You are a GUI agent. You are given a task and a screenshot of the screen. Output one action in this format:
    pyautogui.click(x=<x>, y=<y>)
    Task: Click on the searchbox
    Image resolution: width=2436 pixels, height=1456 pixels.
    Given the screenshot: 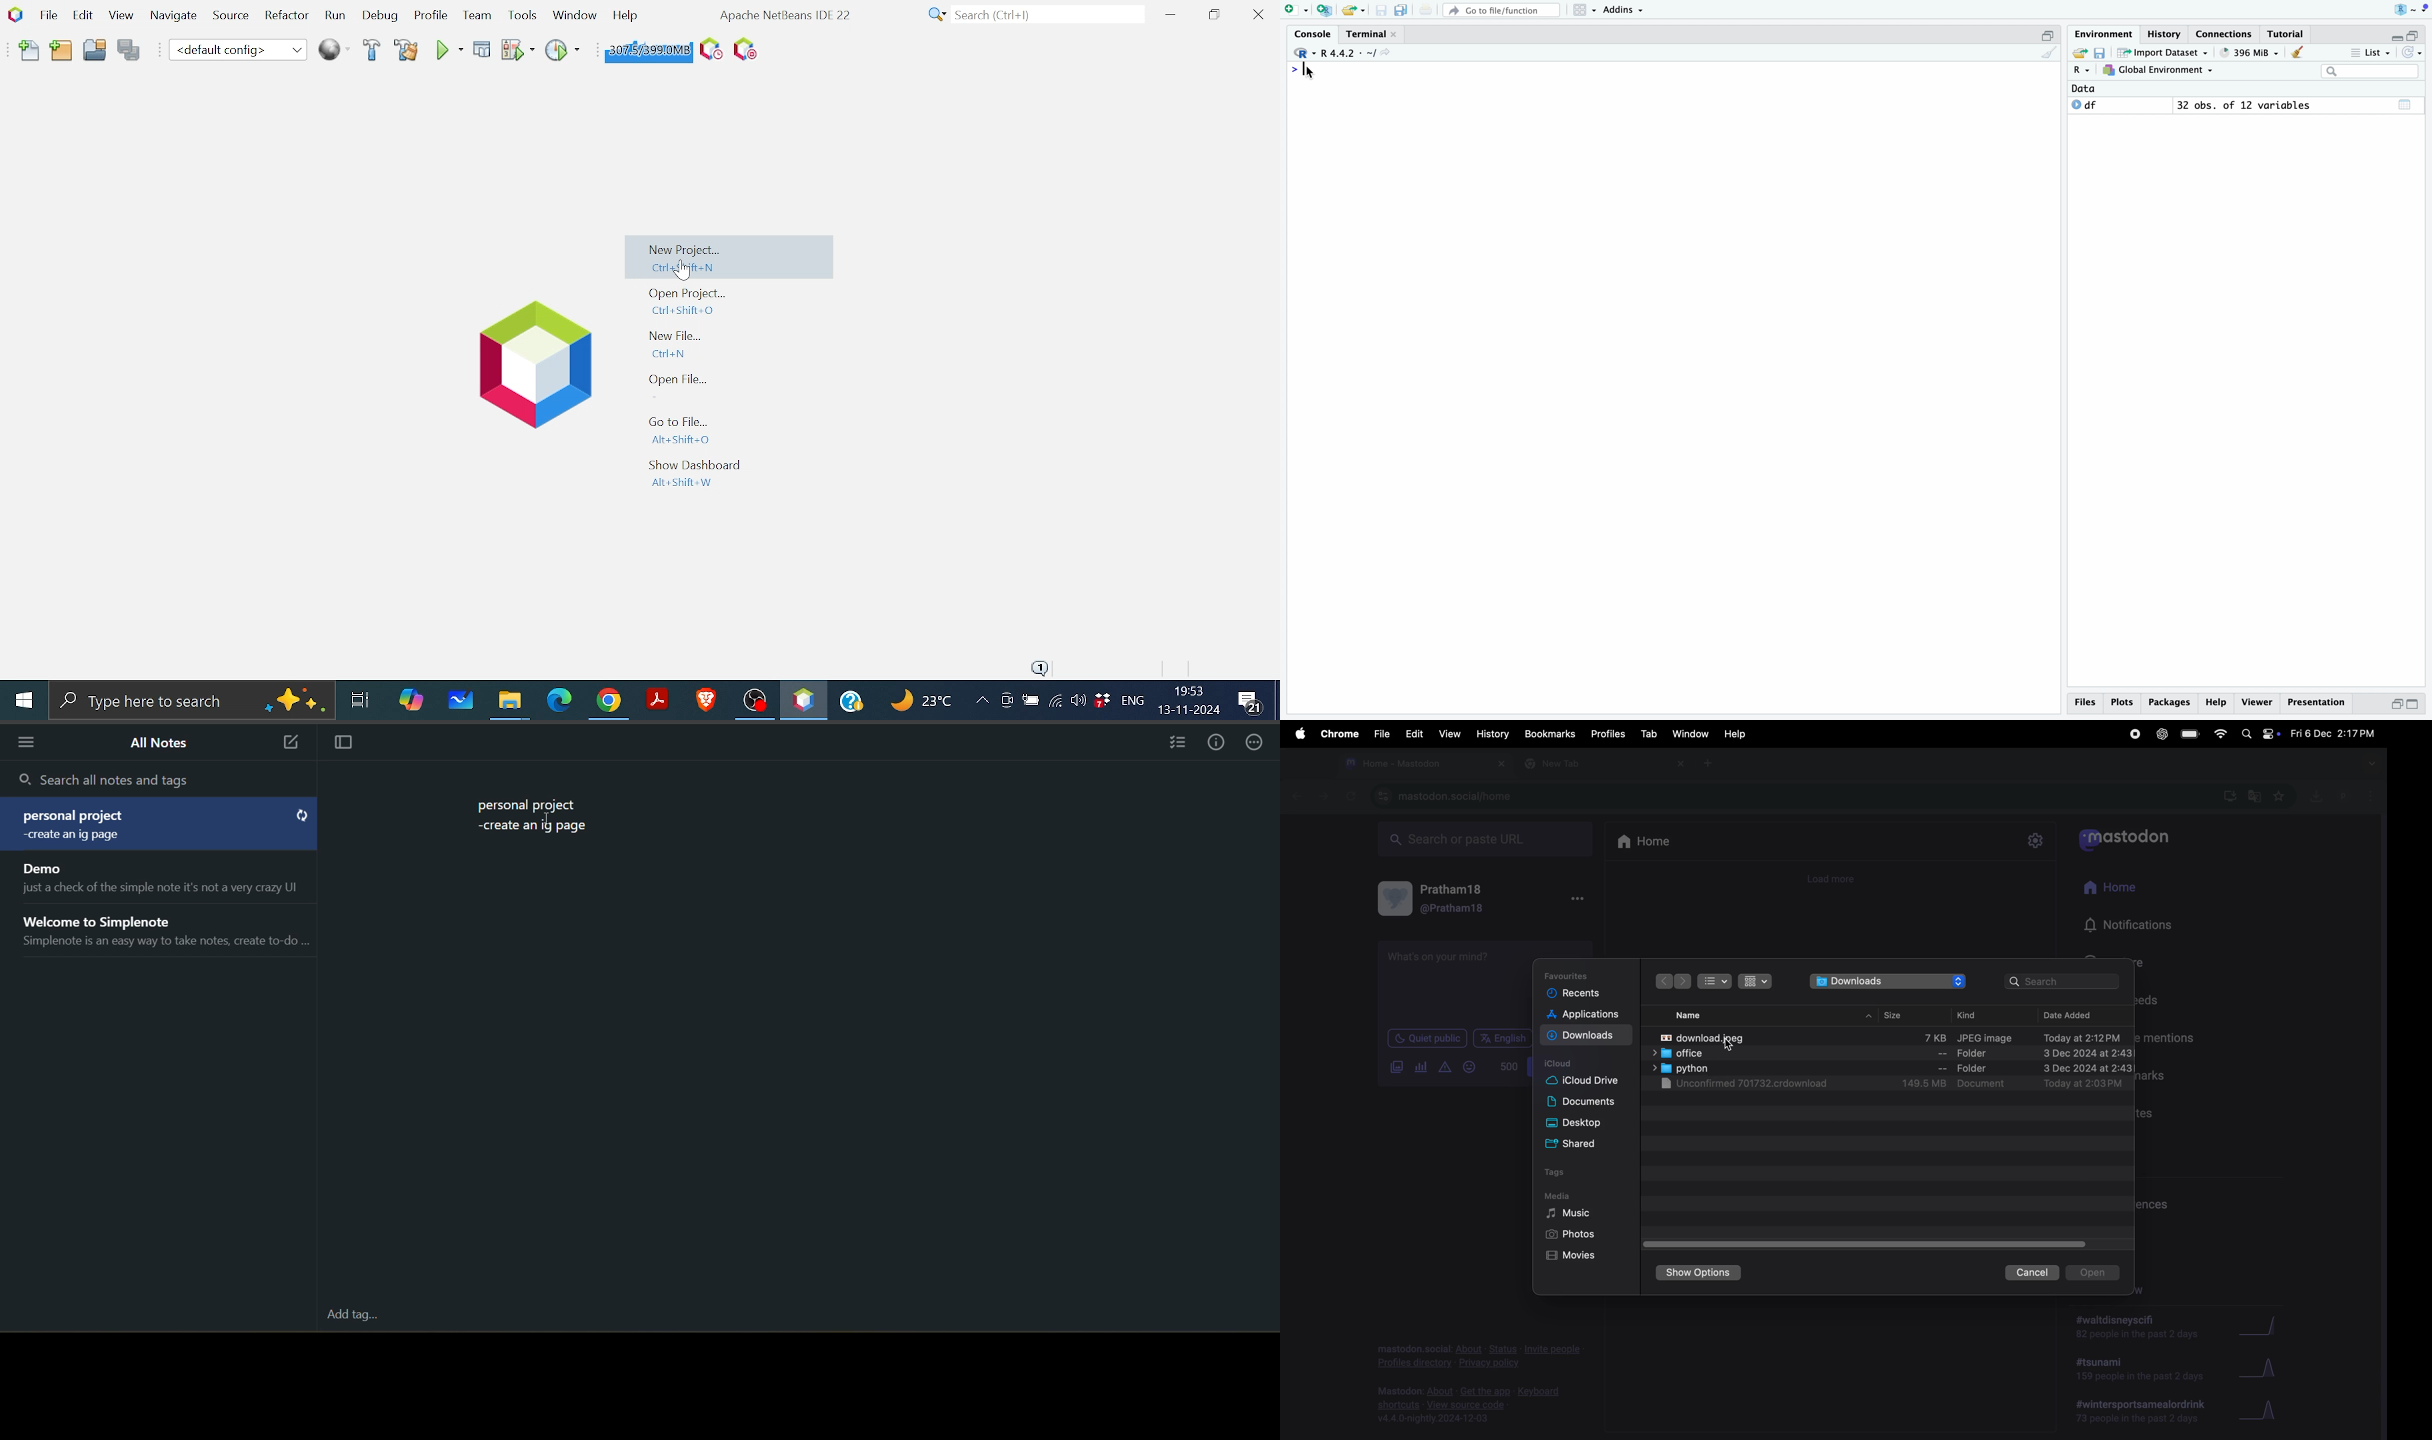 What is the action you would take?
    pyautogui.click(x=2371, y=71)
    